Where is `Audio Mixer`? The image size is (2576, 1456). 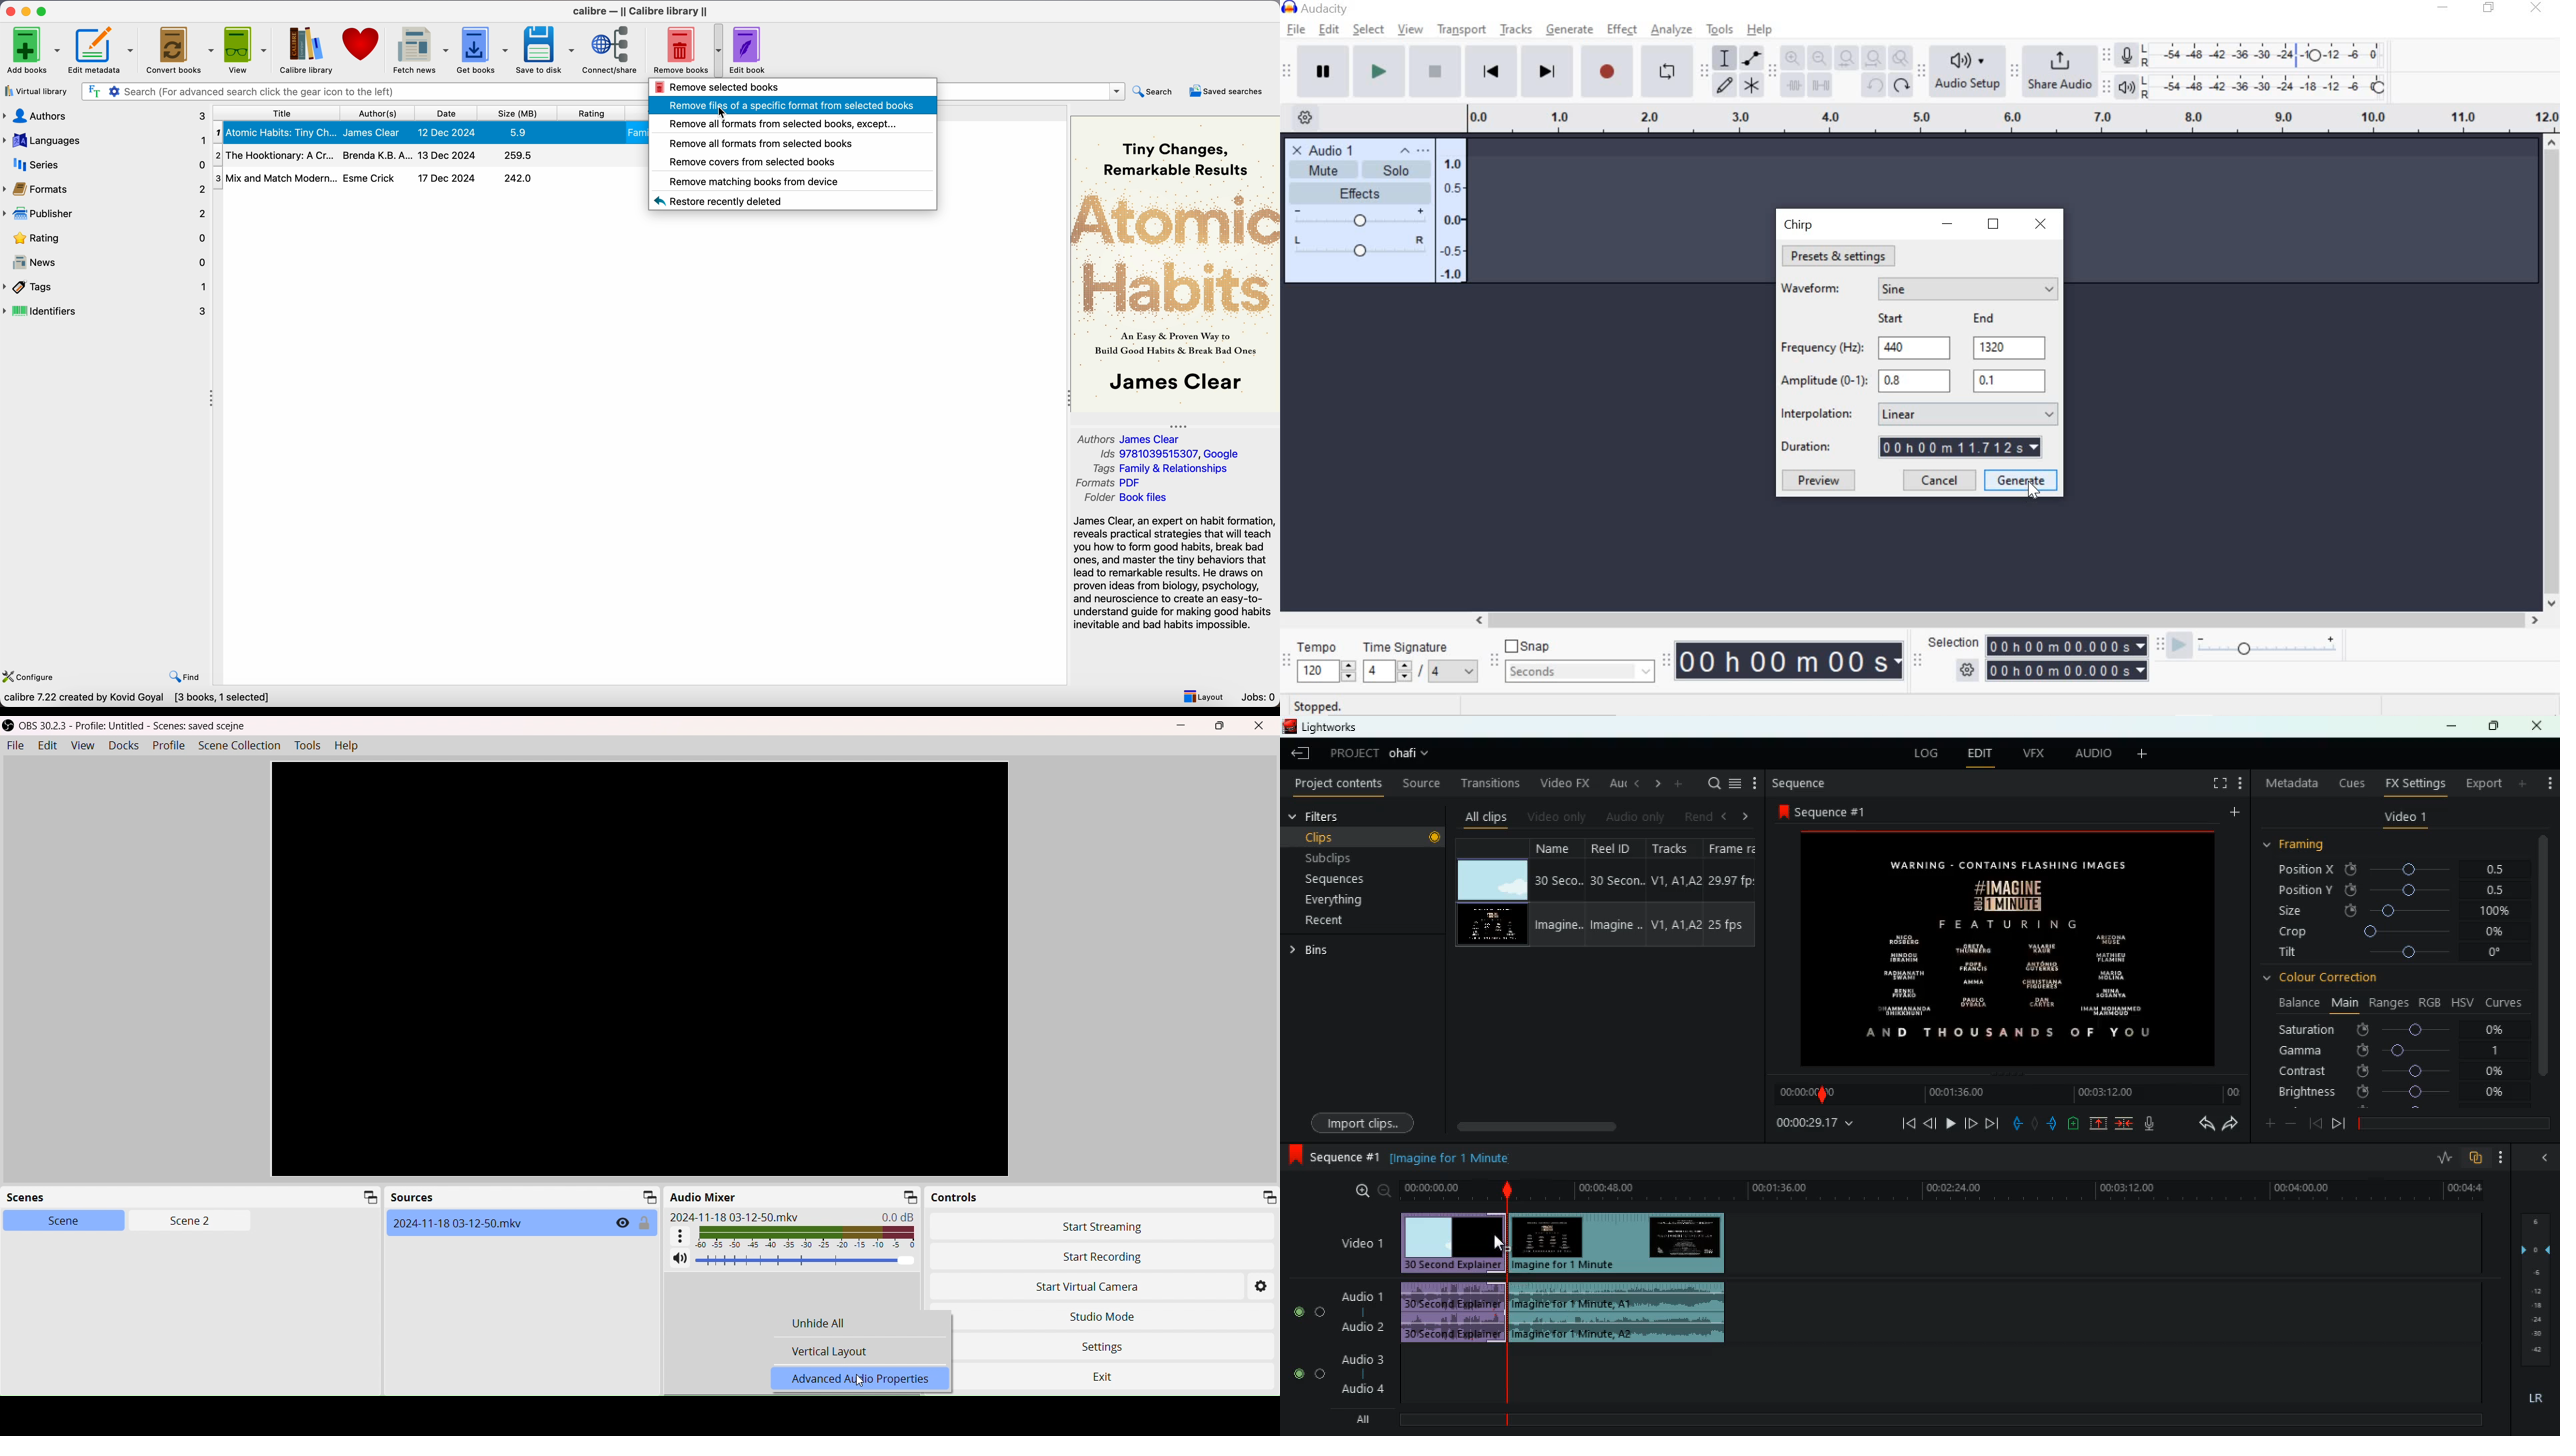 Audio Mixer is located at coordinates (705, 1197).